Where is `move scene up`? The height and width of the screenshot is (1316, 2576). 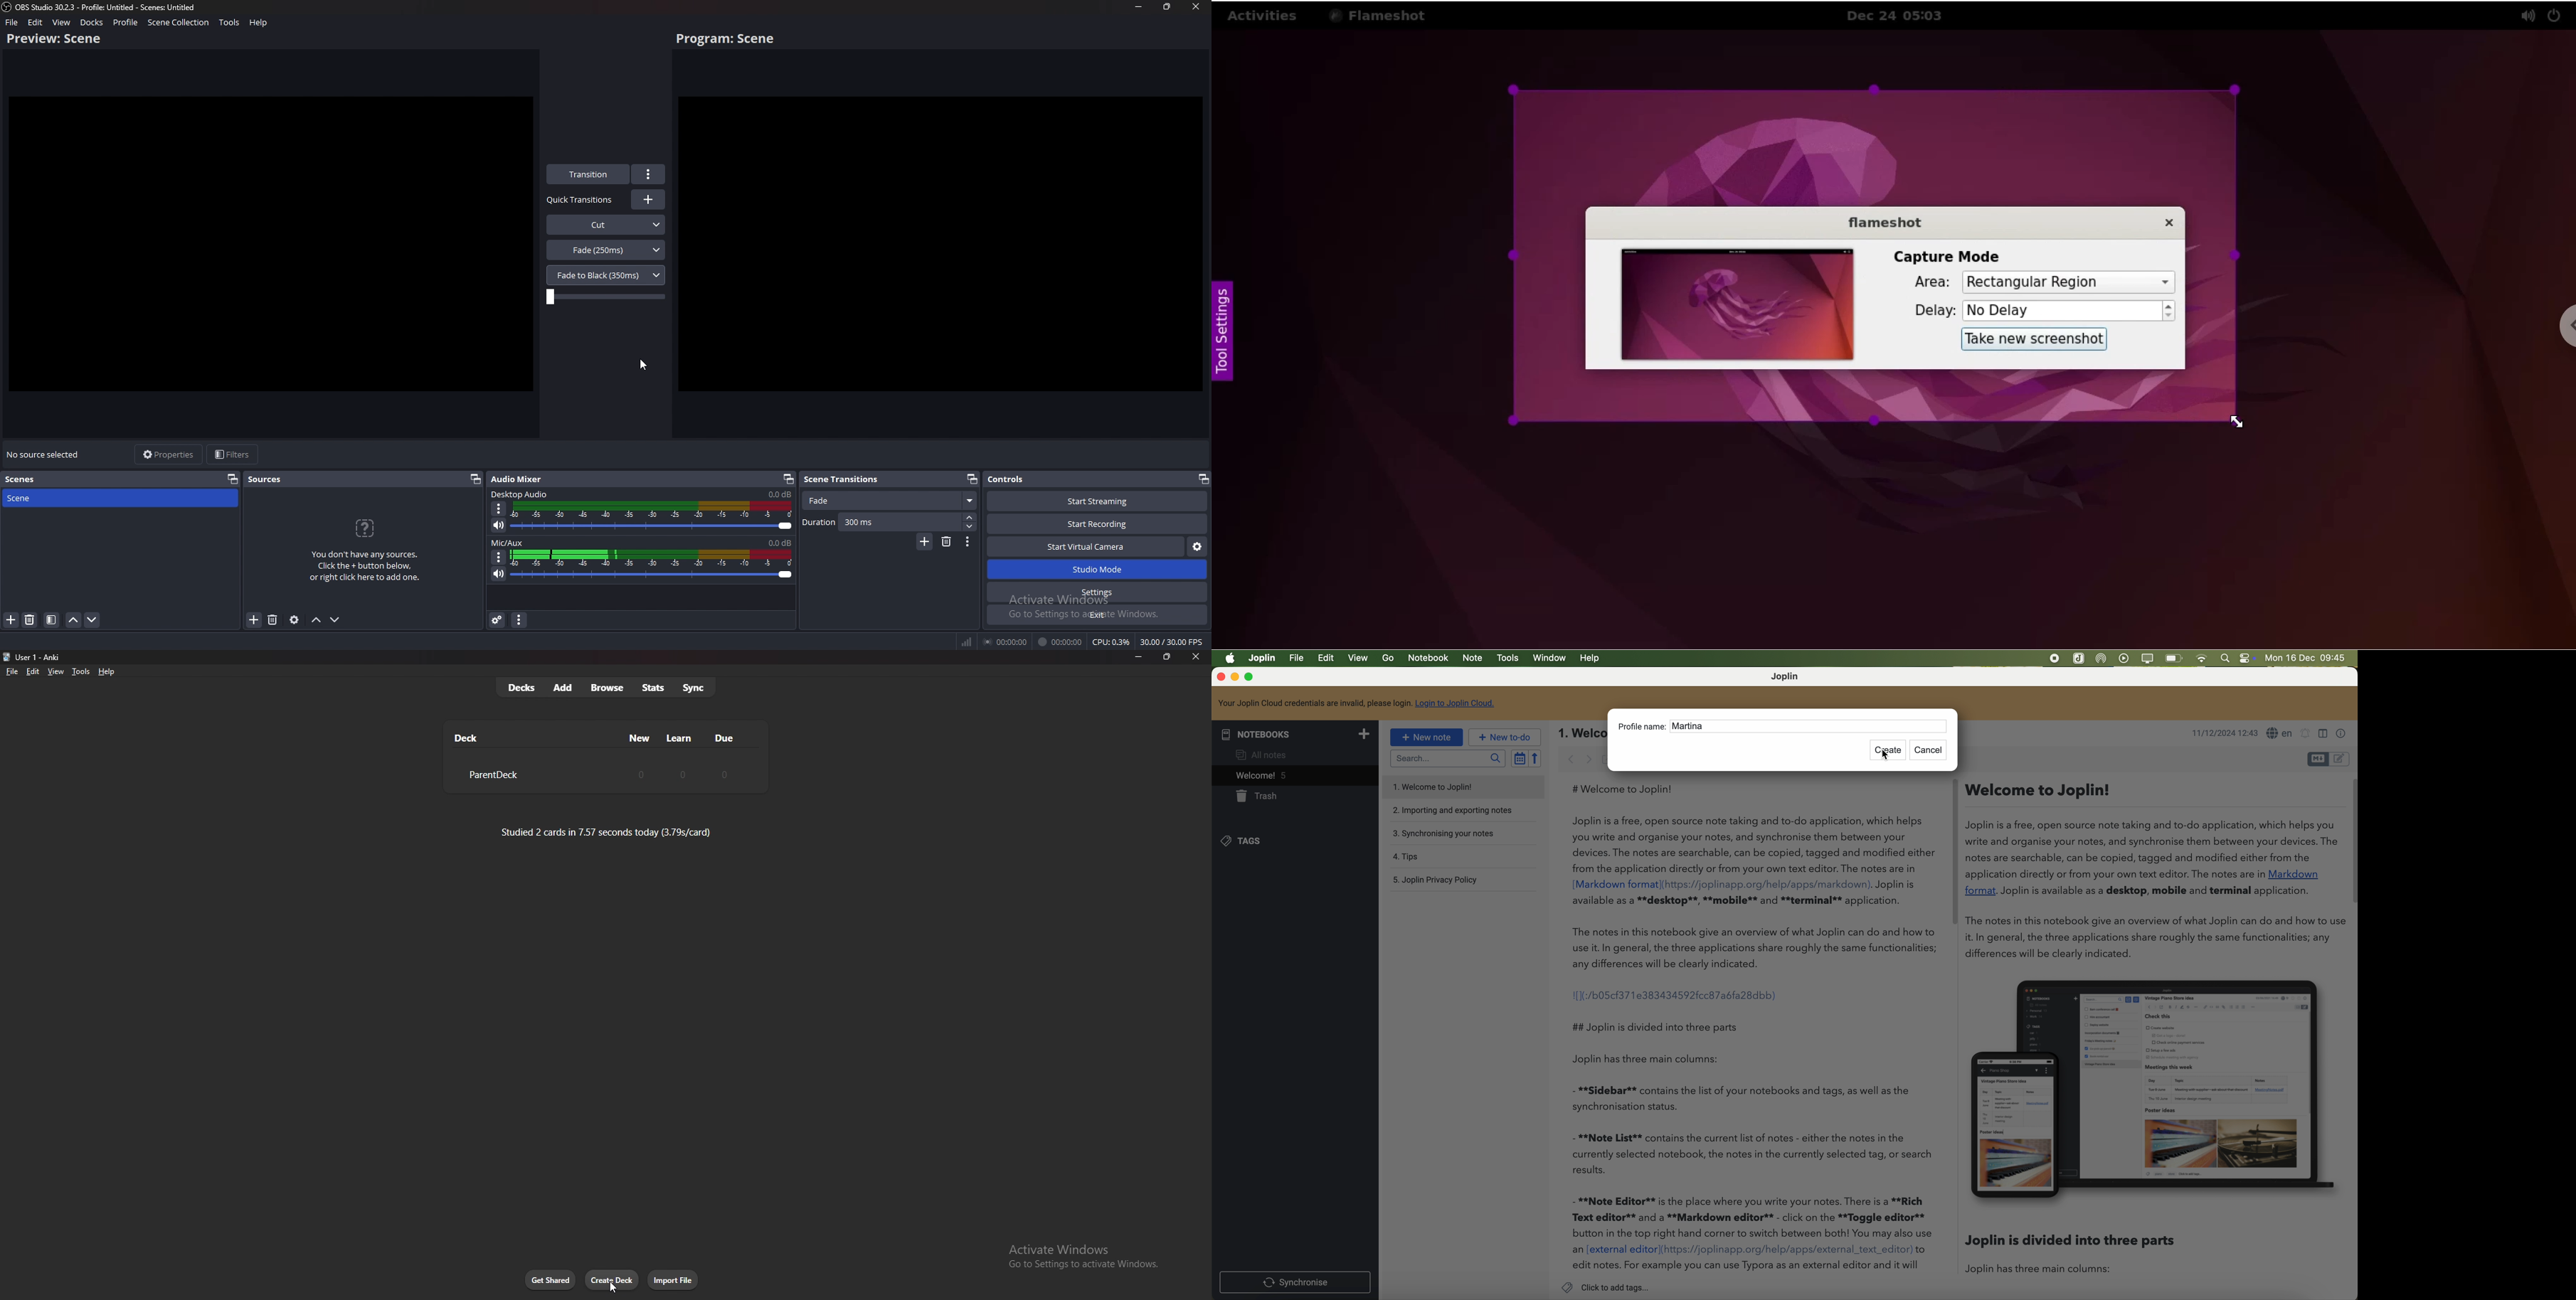
move scene up is located at coordinates (74, 620).